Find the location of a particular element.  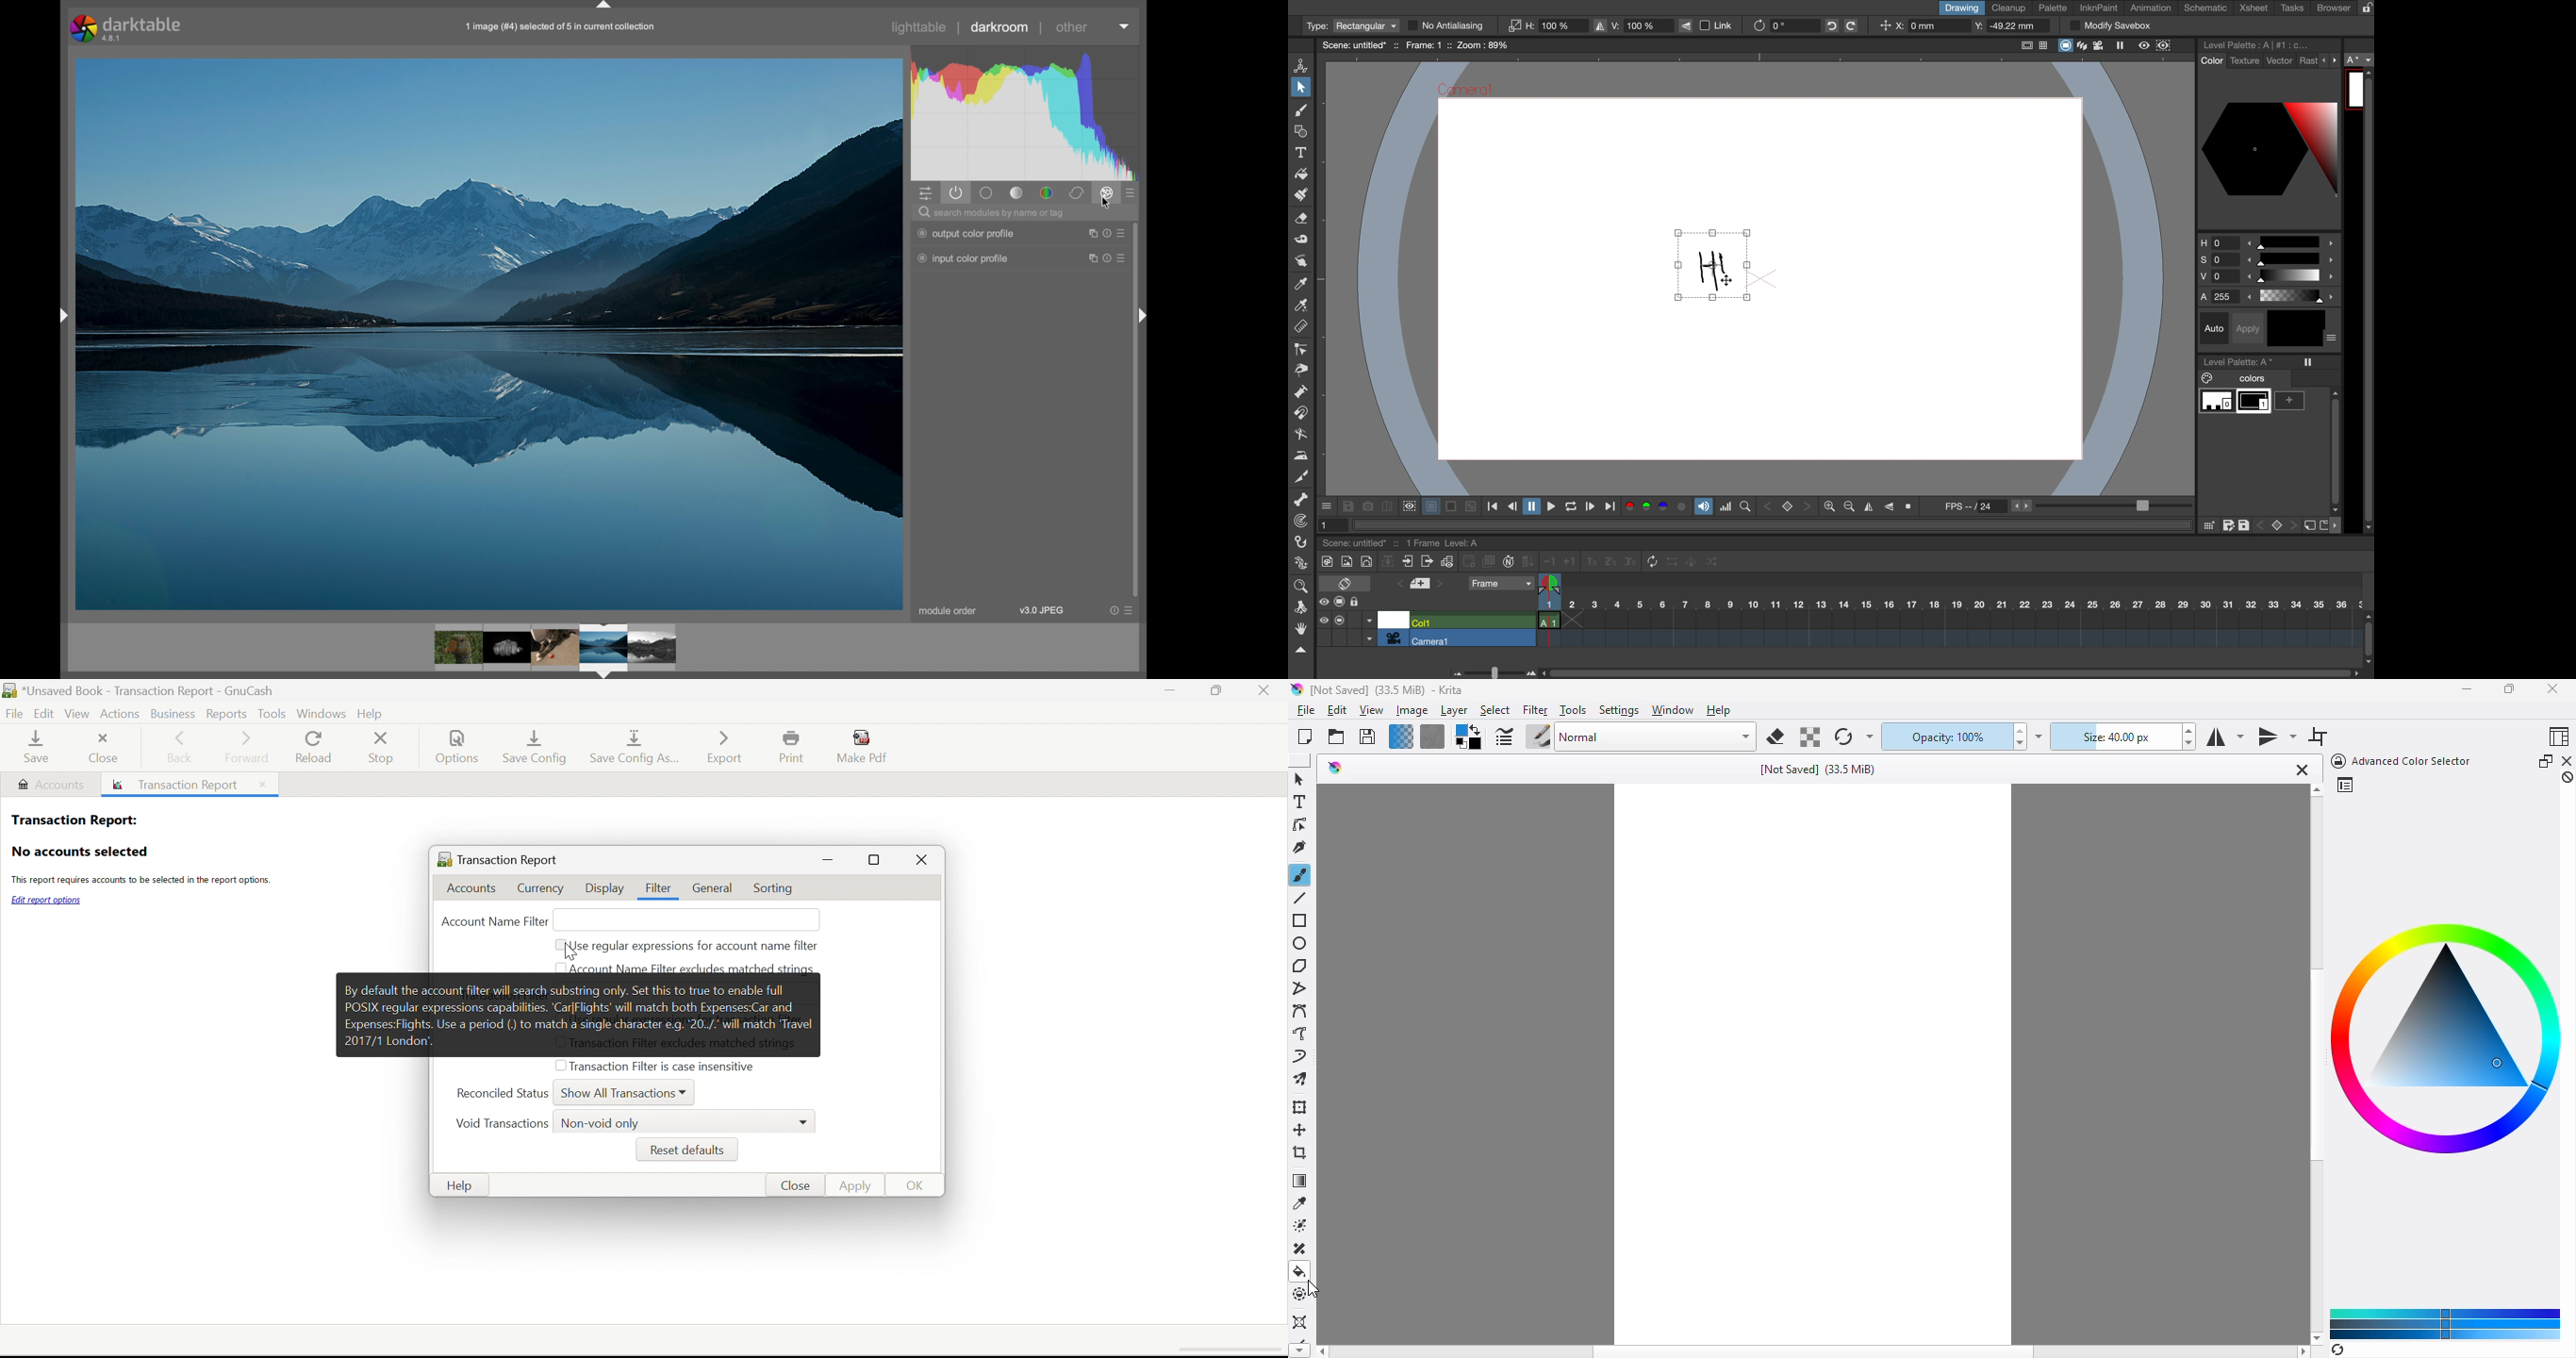

crop the image to an area is located at coordinates (1301, 1151).